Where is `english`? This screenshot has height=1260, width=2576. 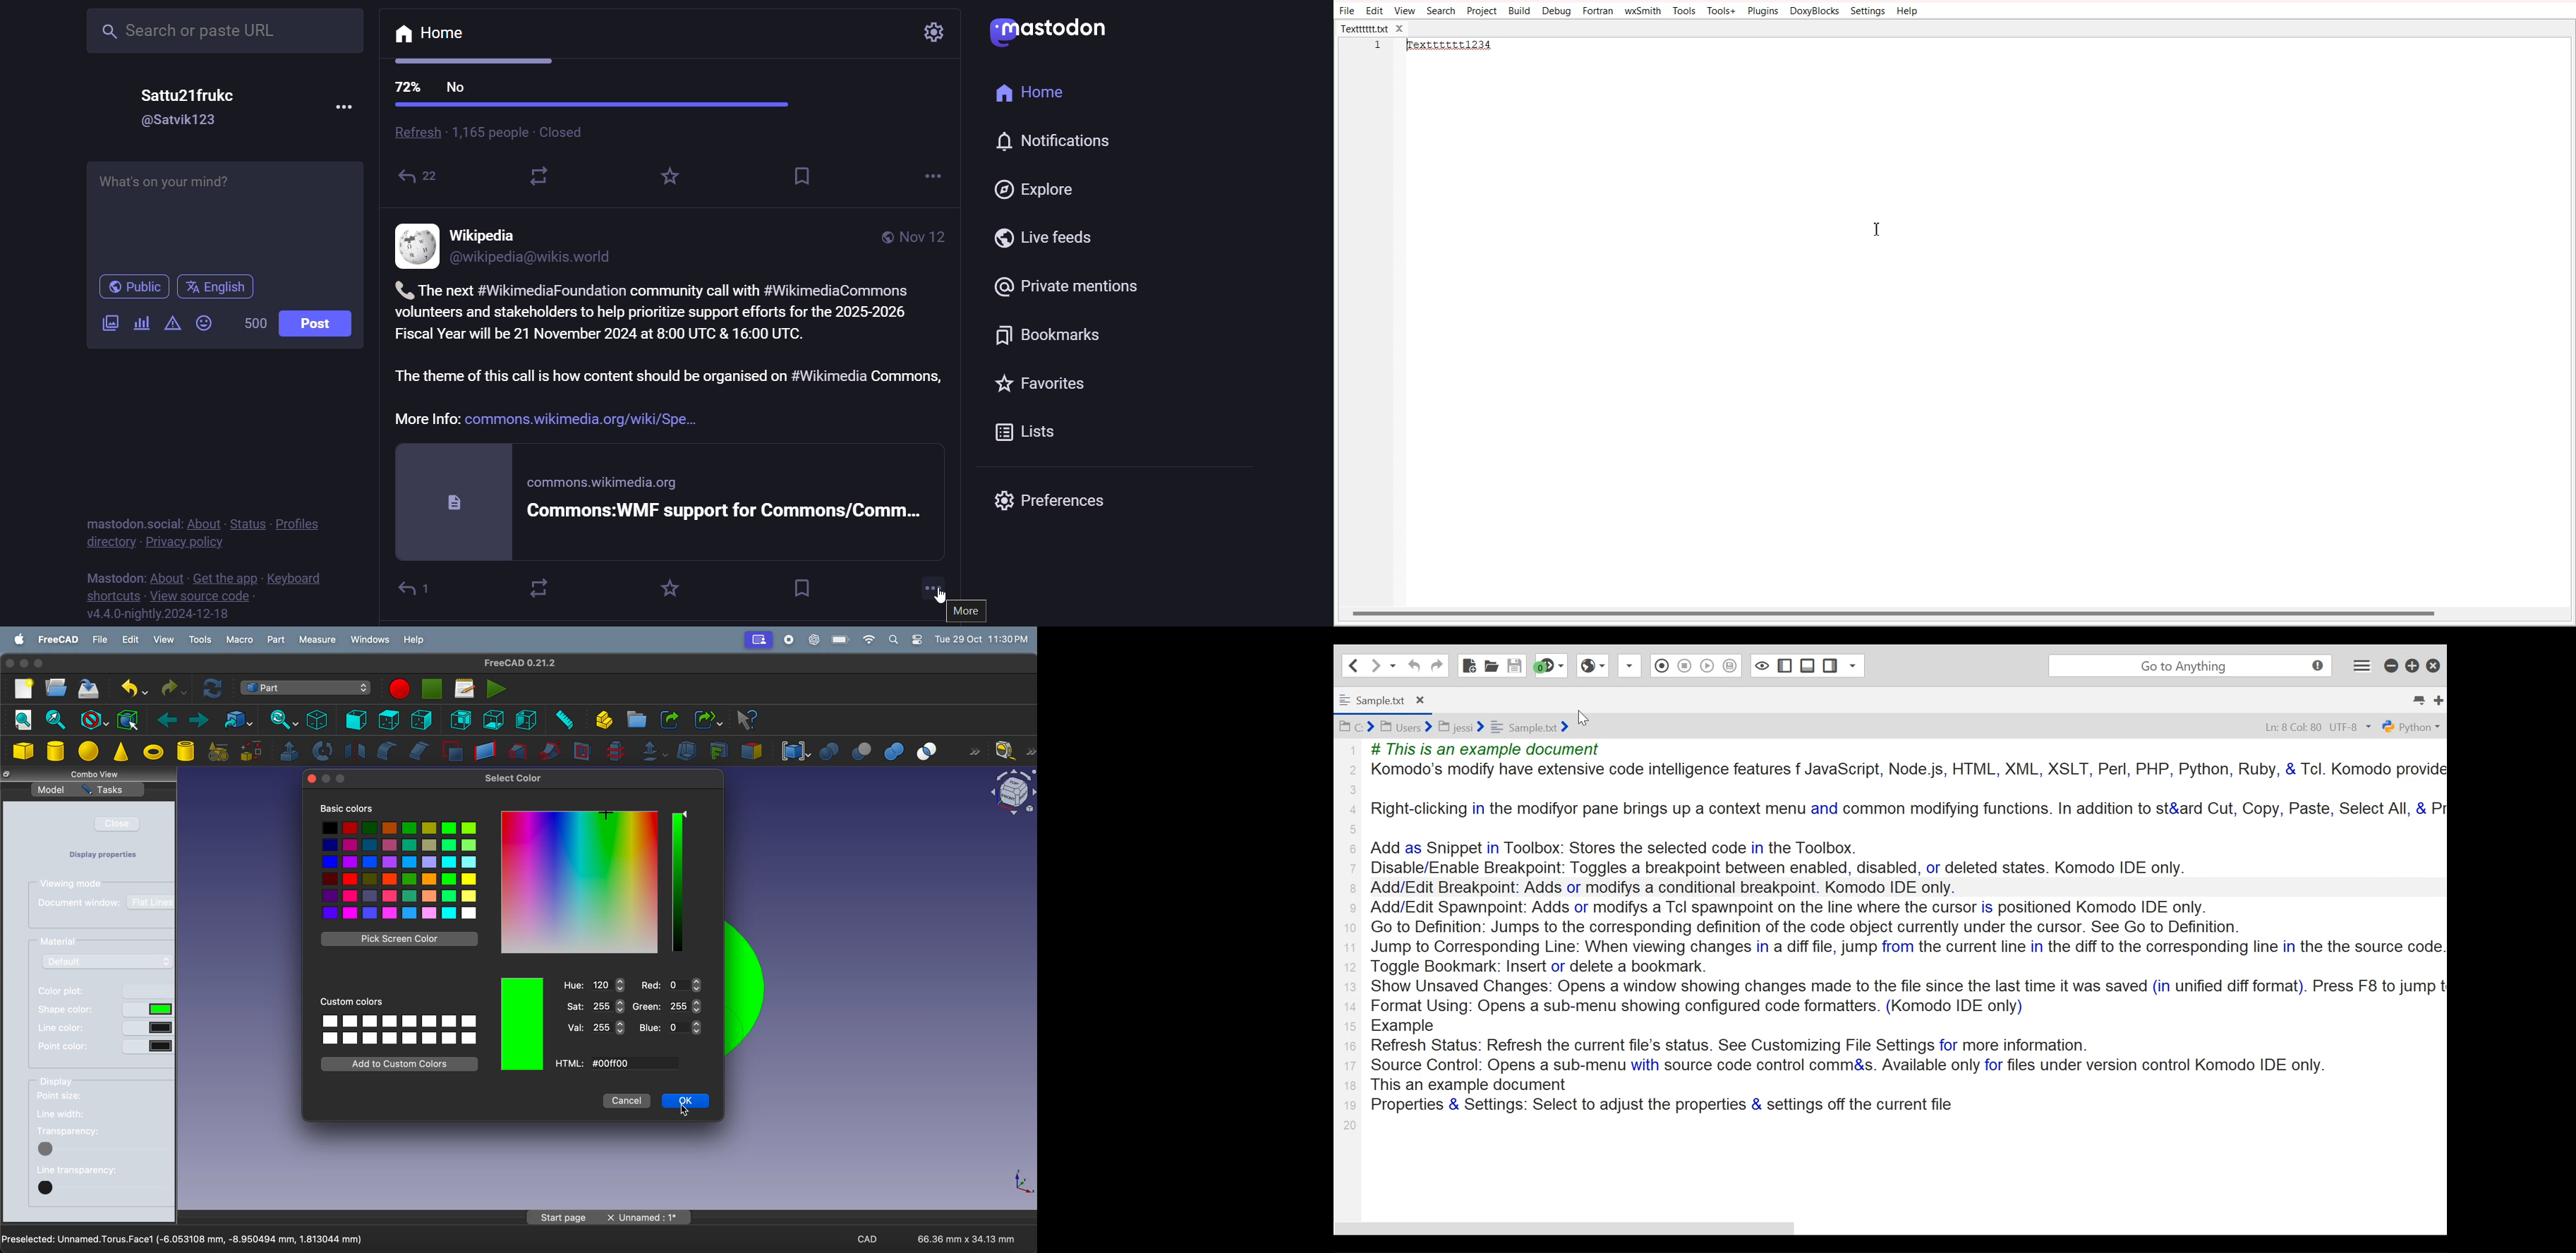
english is located at coordinates (216, 286).